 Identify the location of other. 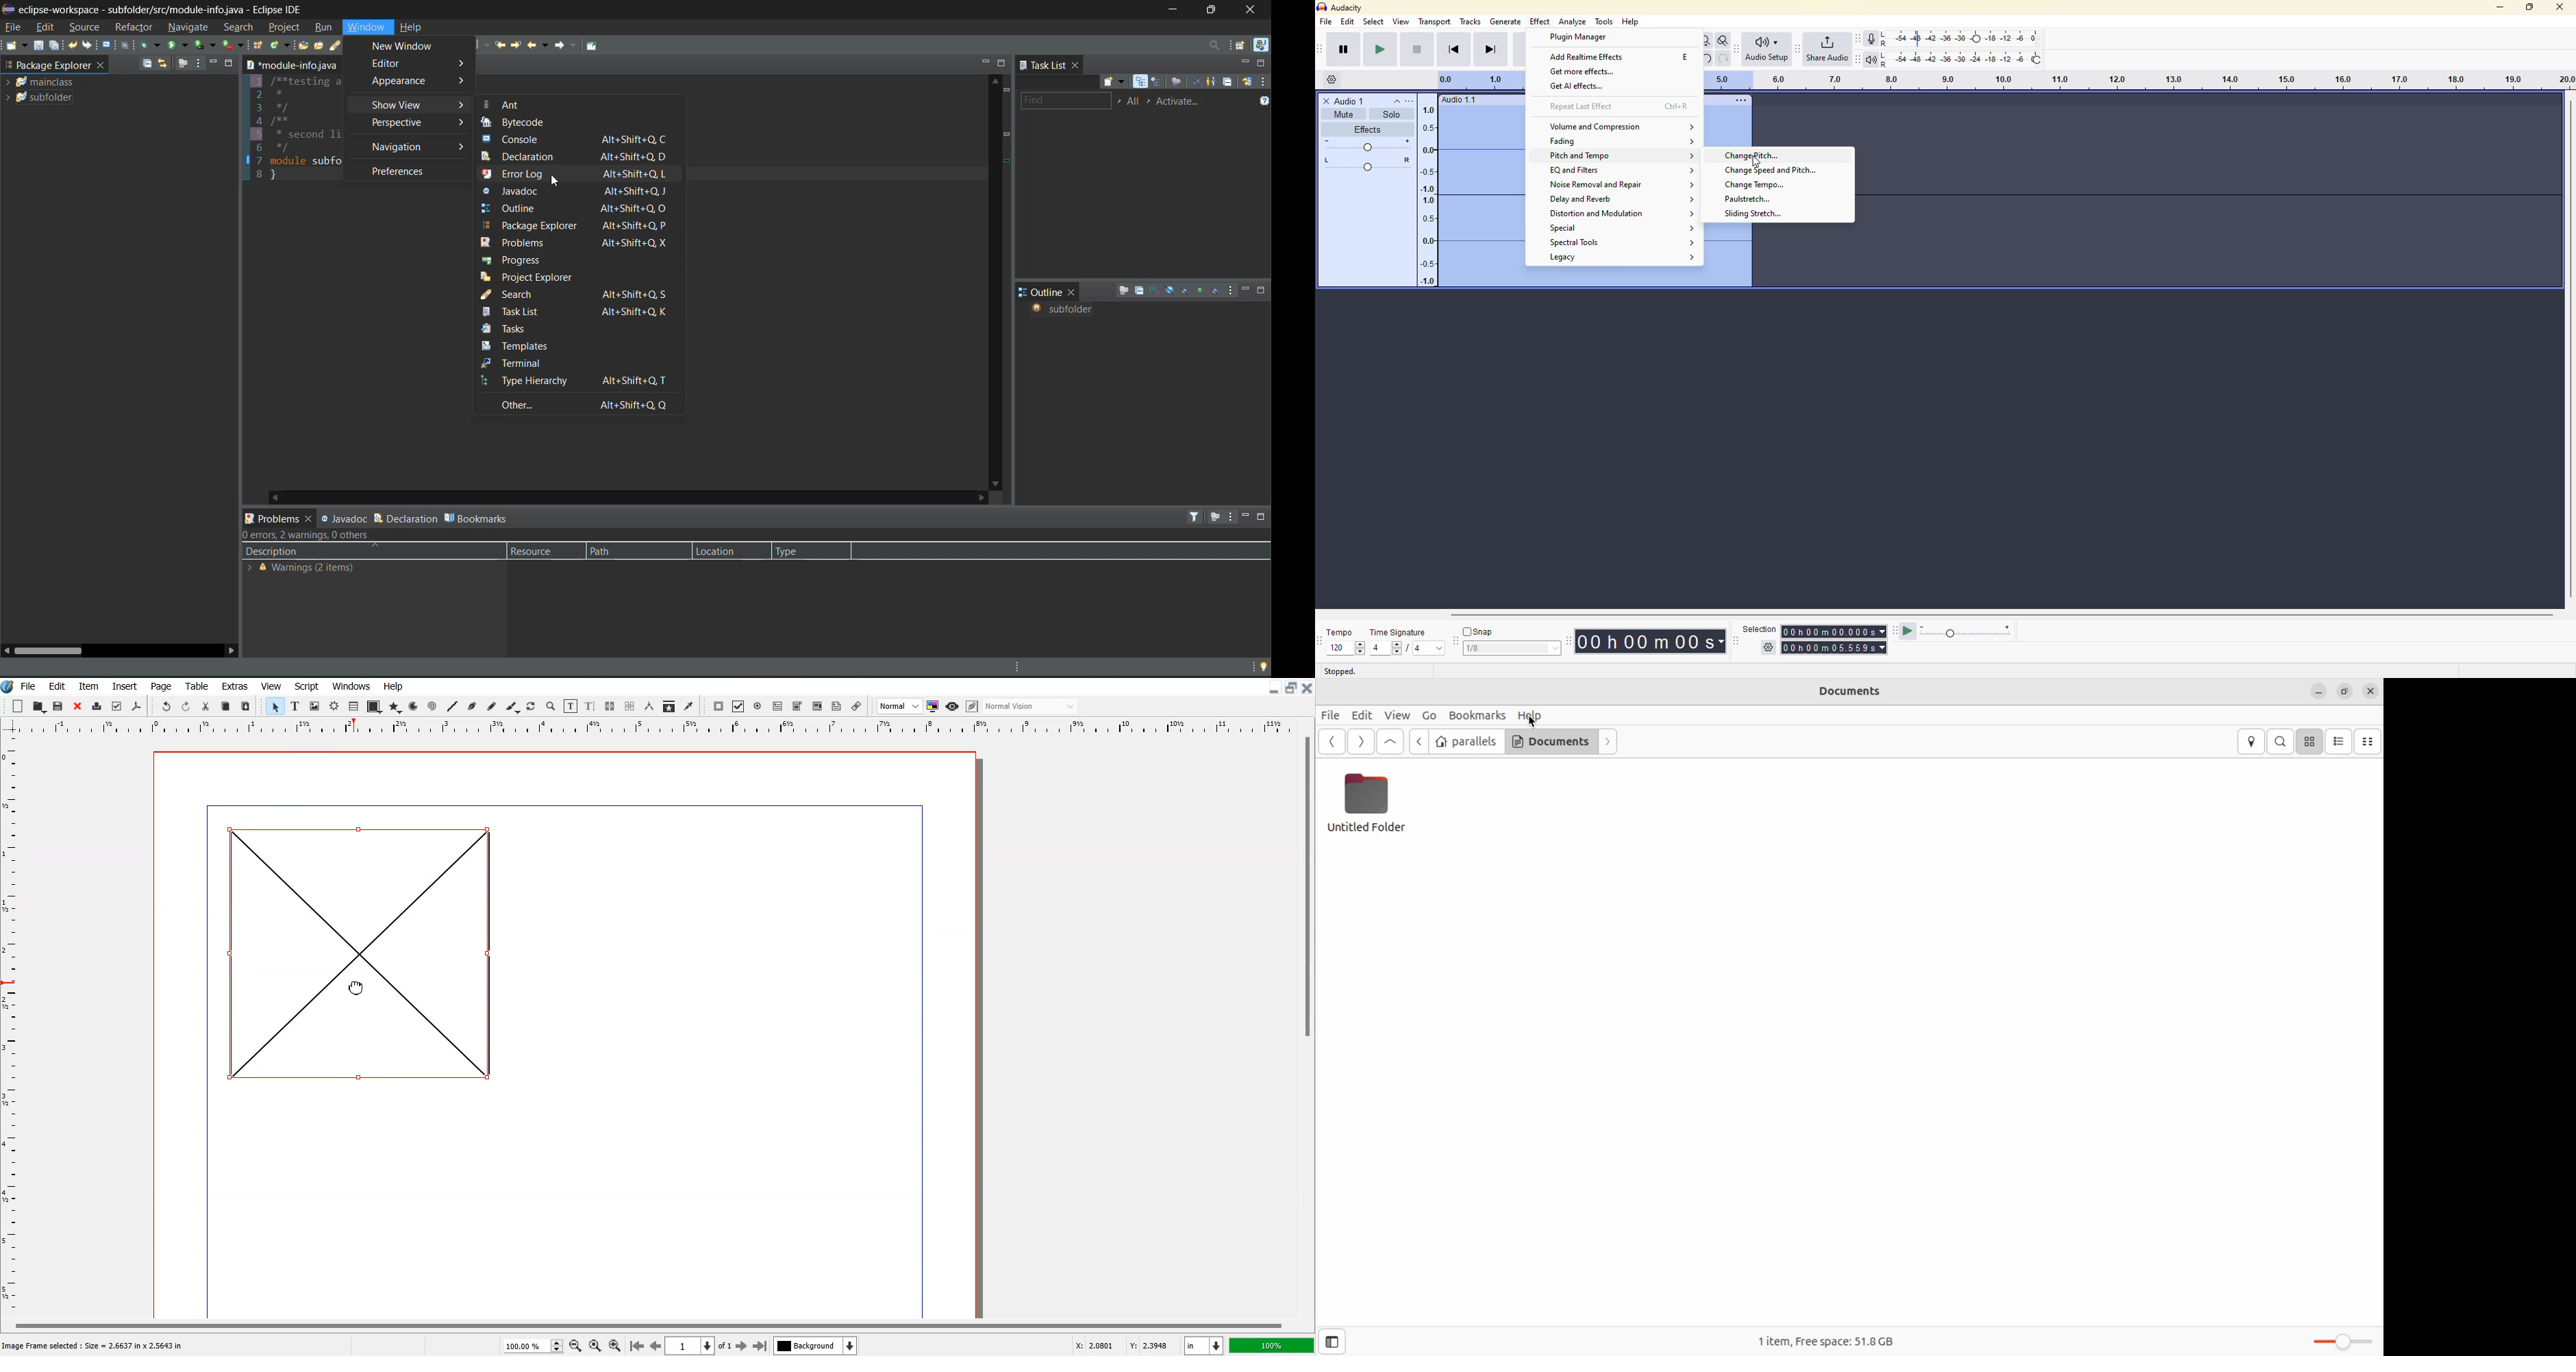
(584, 405).